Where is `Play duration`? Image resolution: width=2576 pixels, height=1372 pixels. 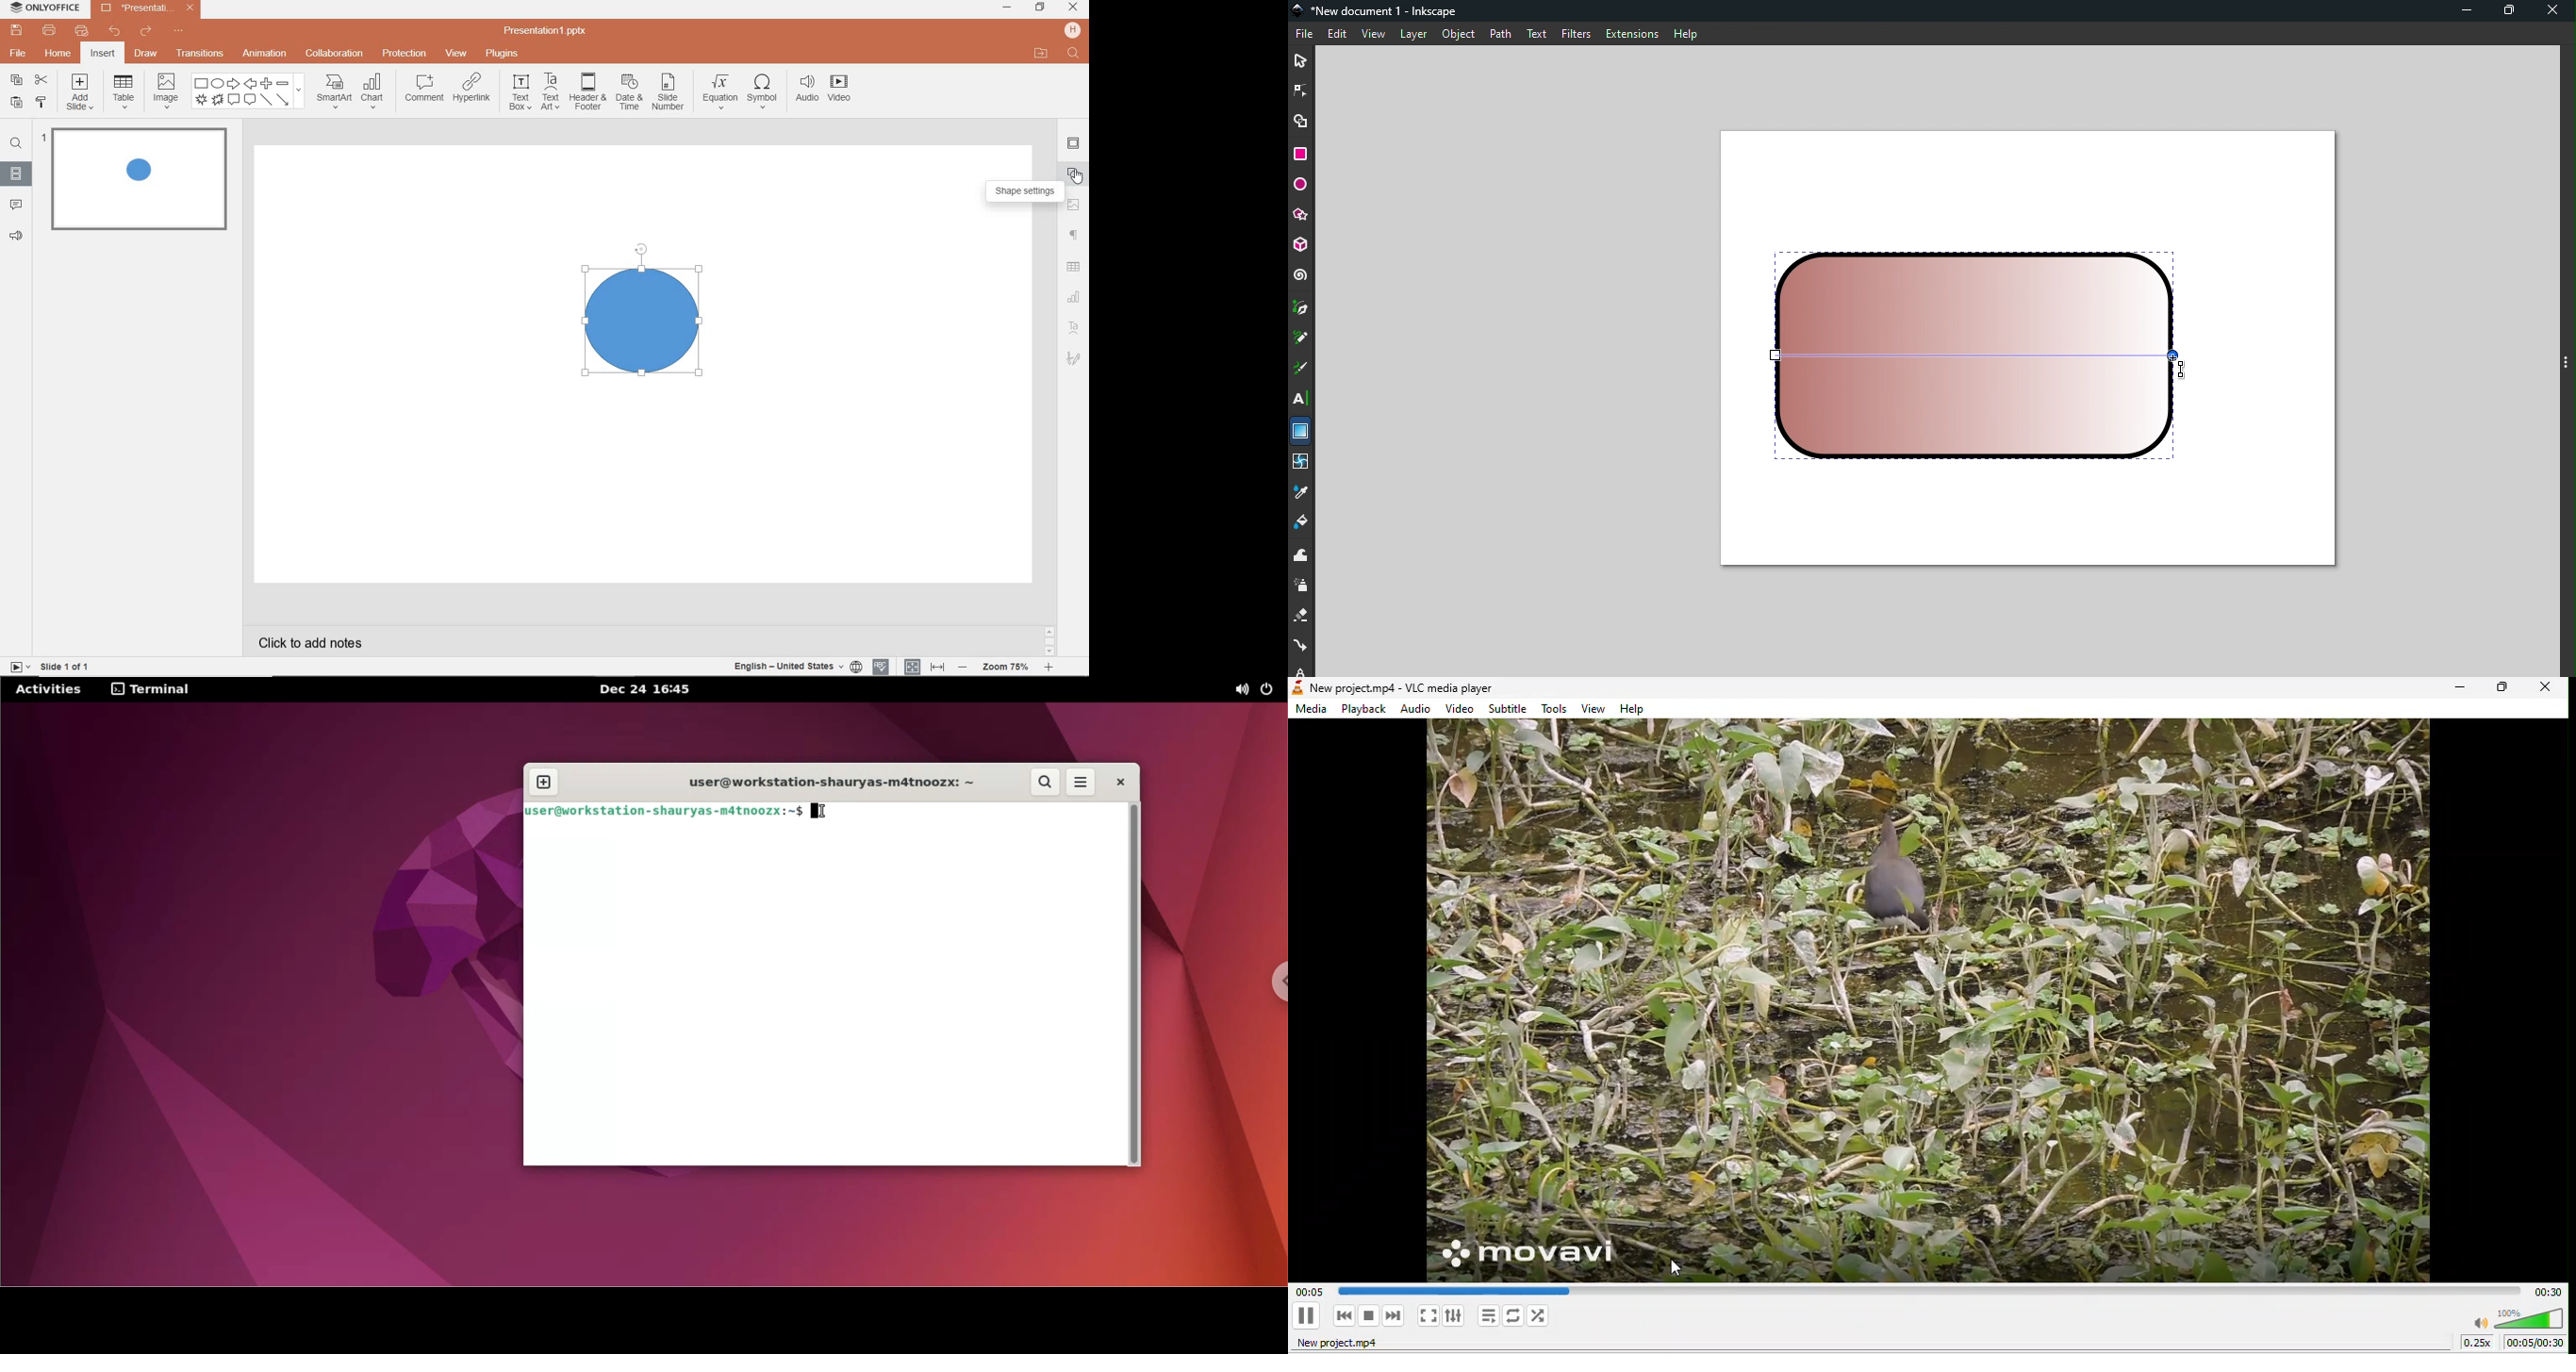 Play duration is located at coordinates (2548, 1290).